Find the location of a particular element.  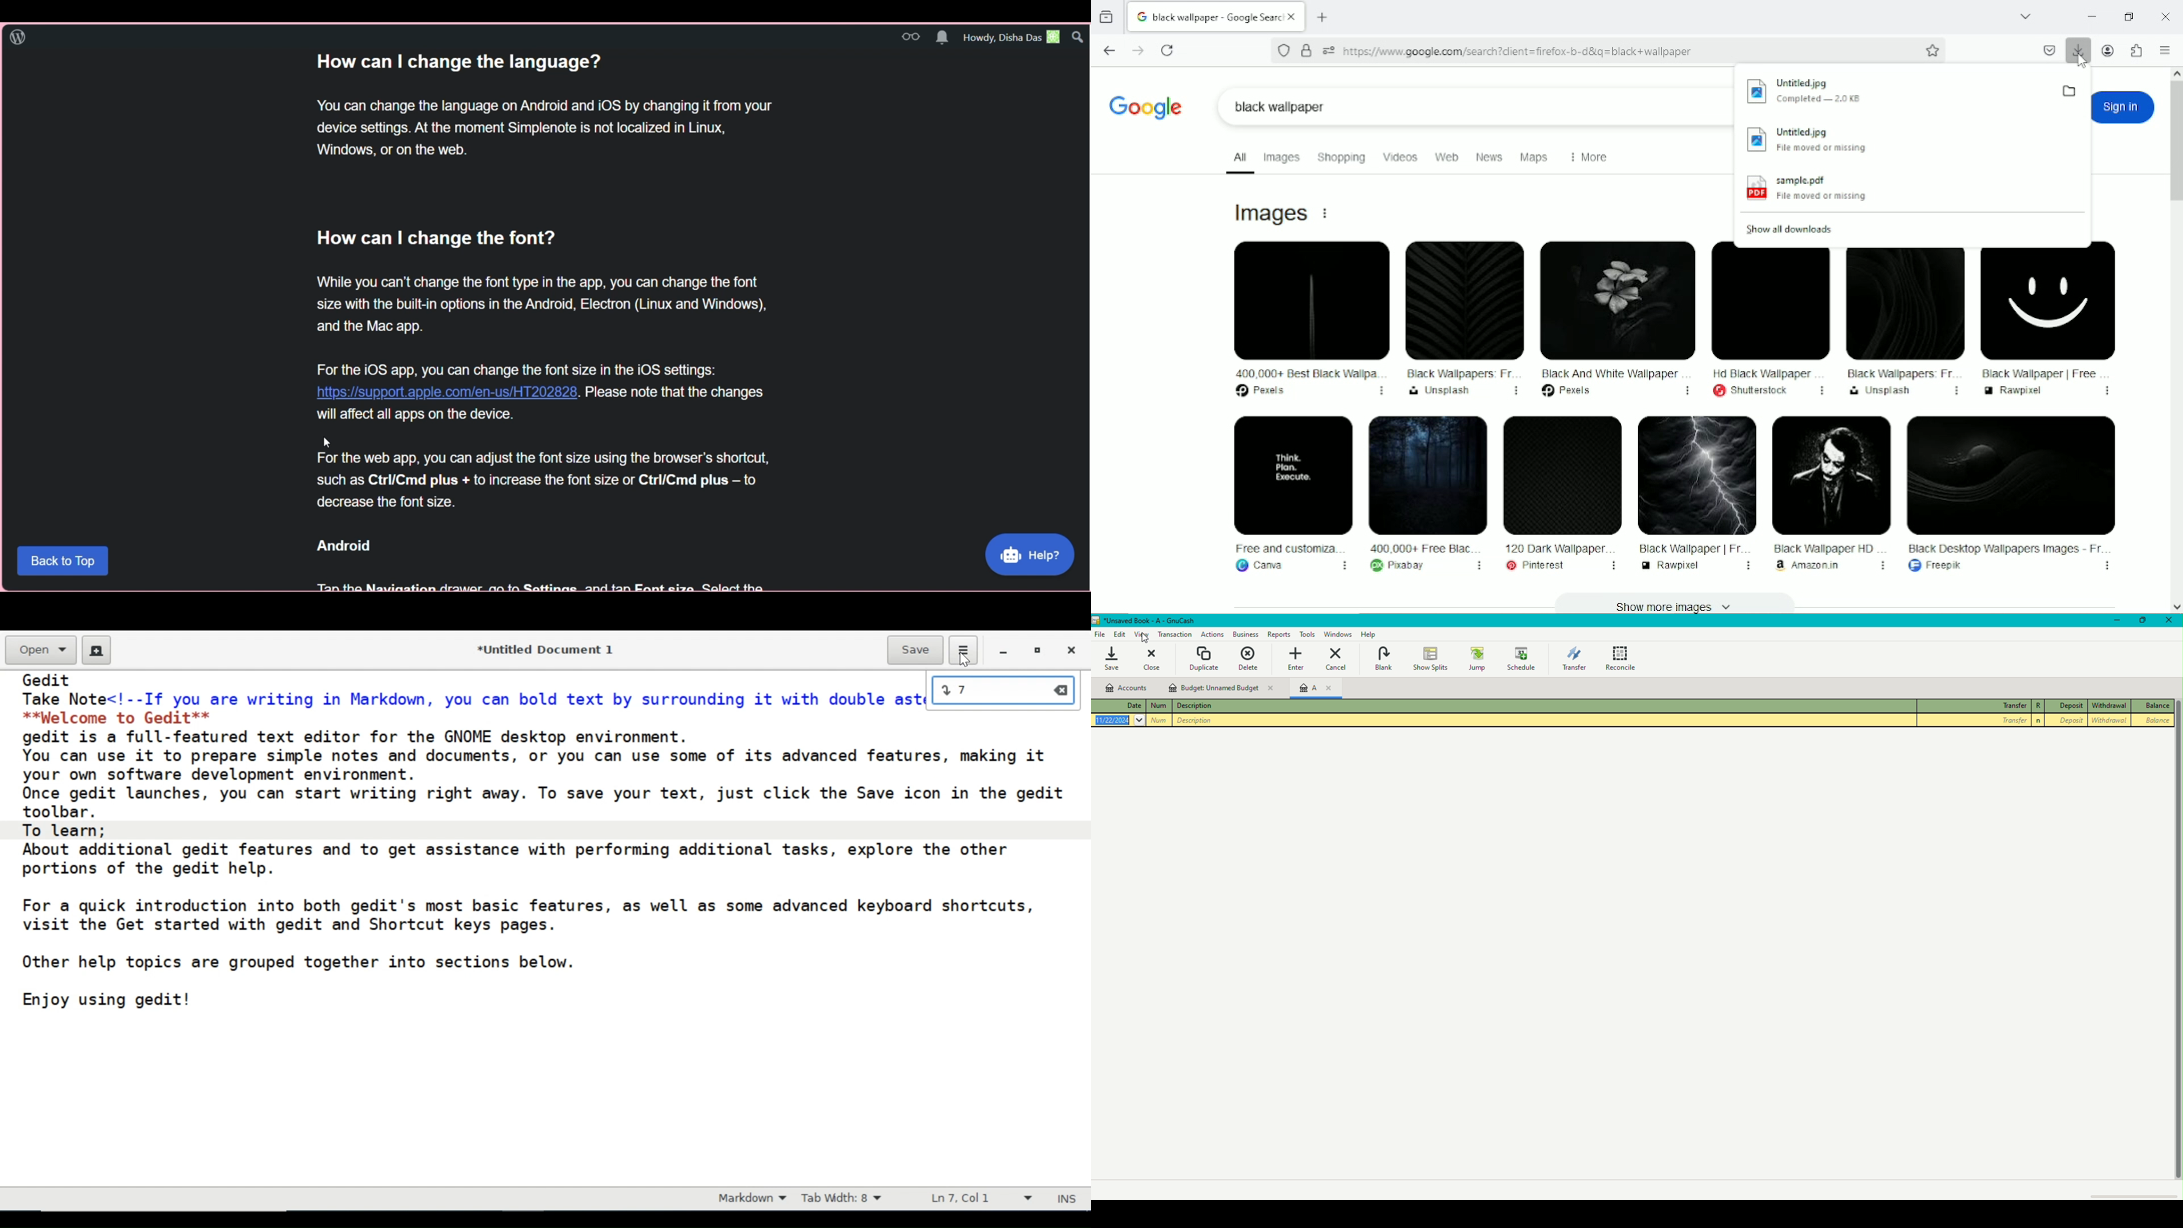

Date is located at coordinates (1123, 705).